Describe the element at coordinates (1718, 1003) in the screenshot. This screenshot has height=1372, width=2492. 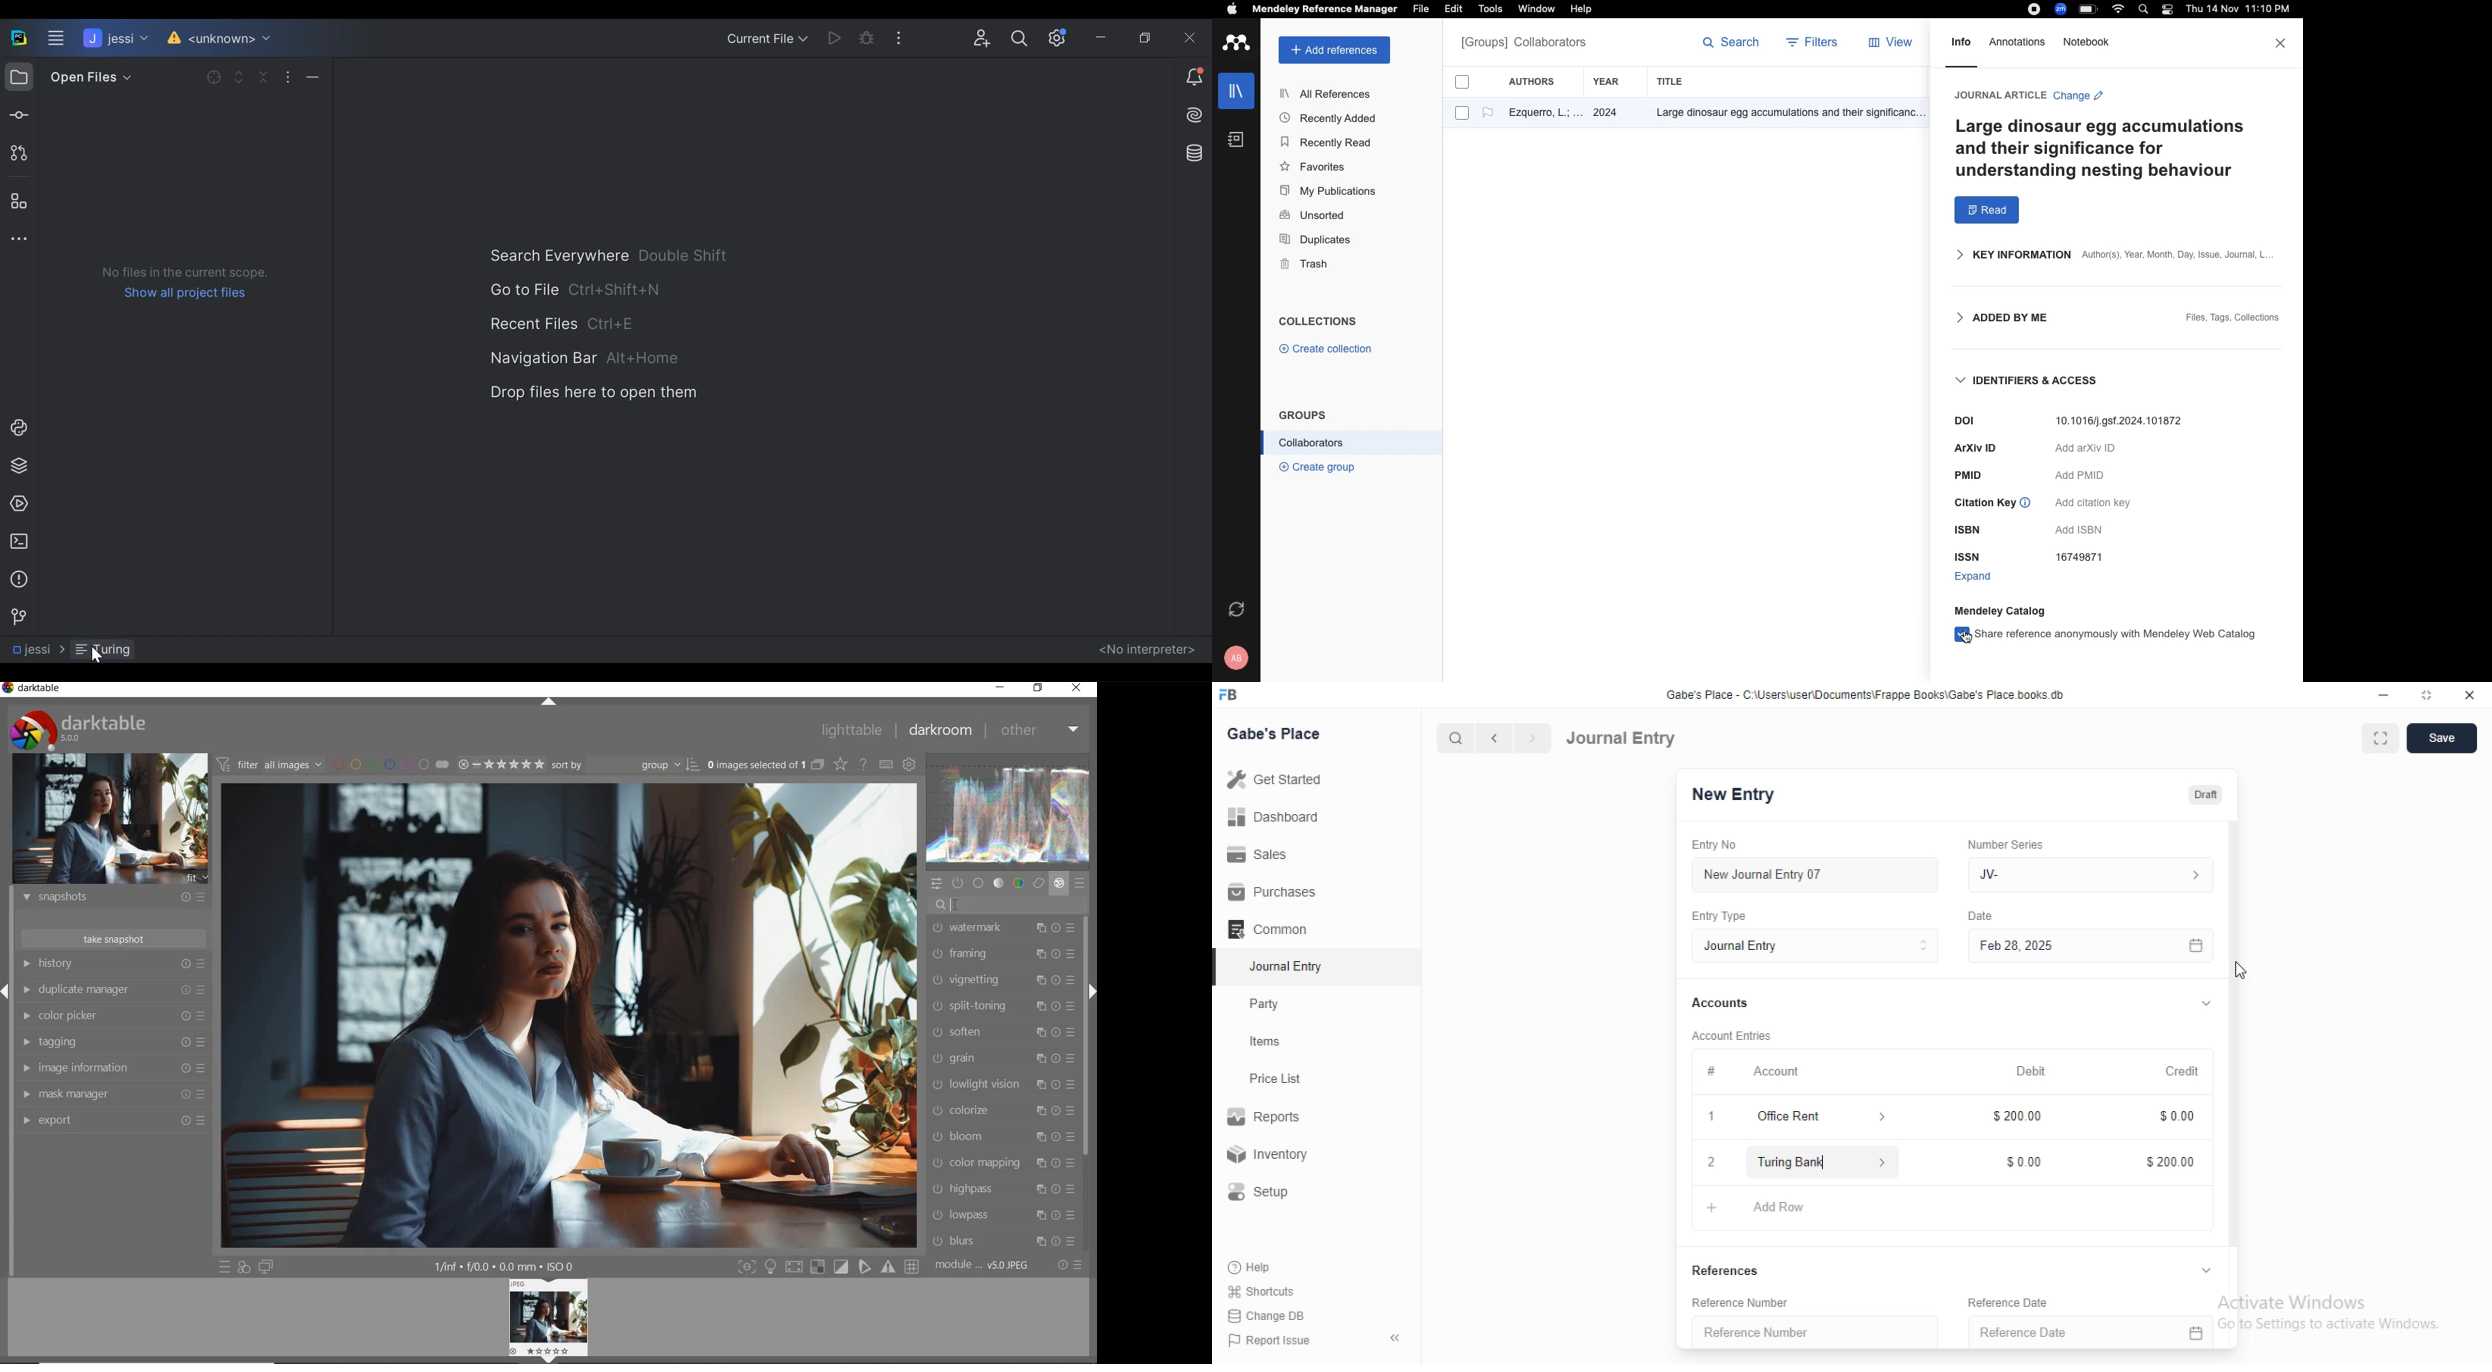
I see `Accounts` at that location.